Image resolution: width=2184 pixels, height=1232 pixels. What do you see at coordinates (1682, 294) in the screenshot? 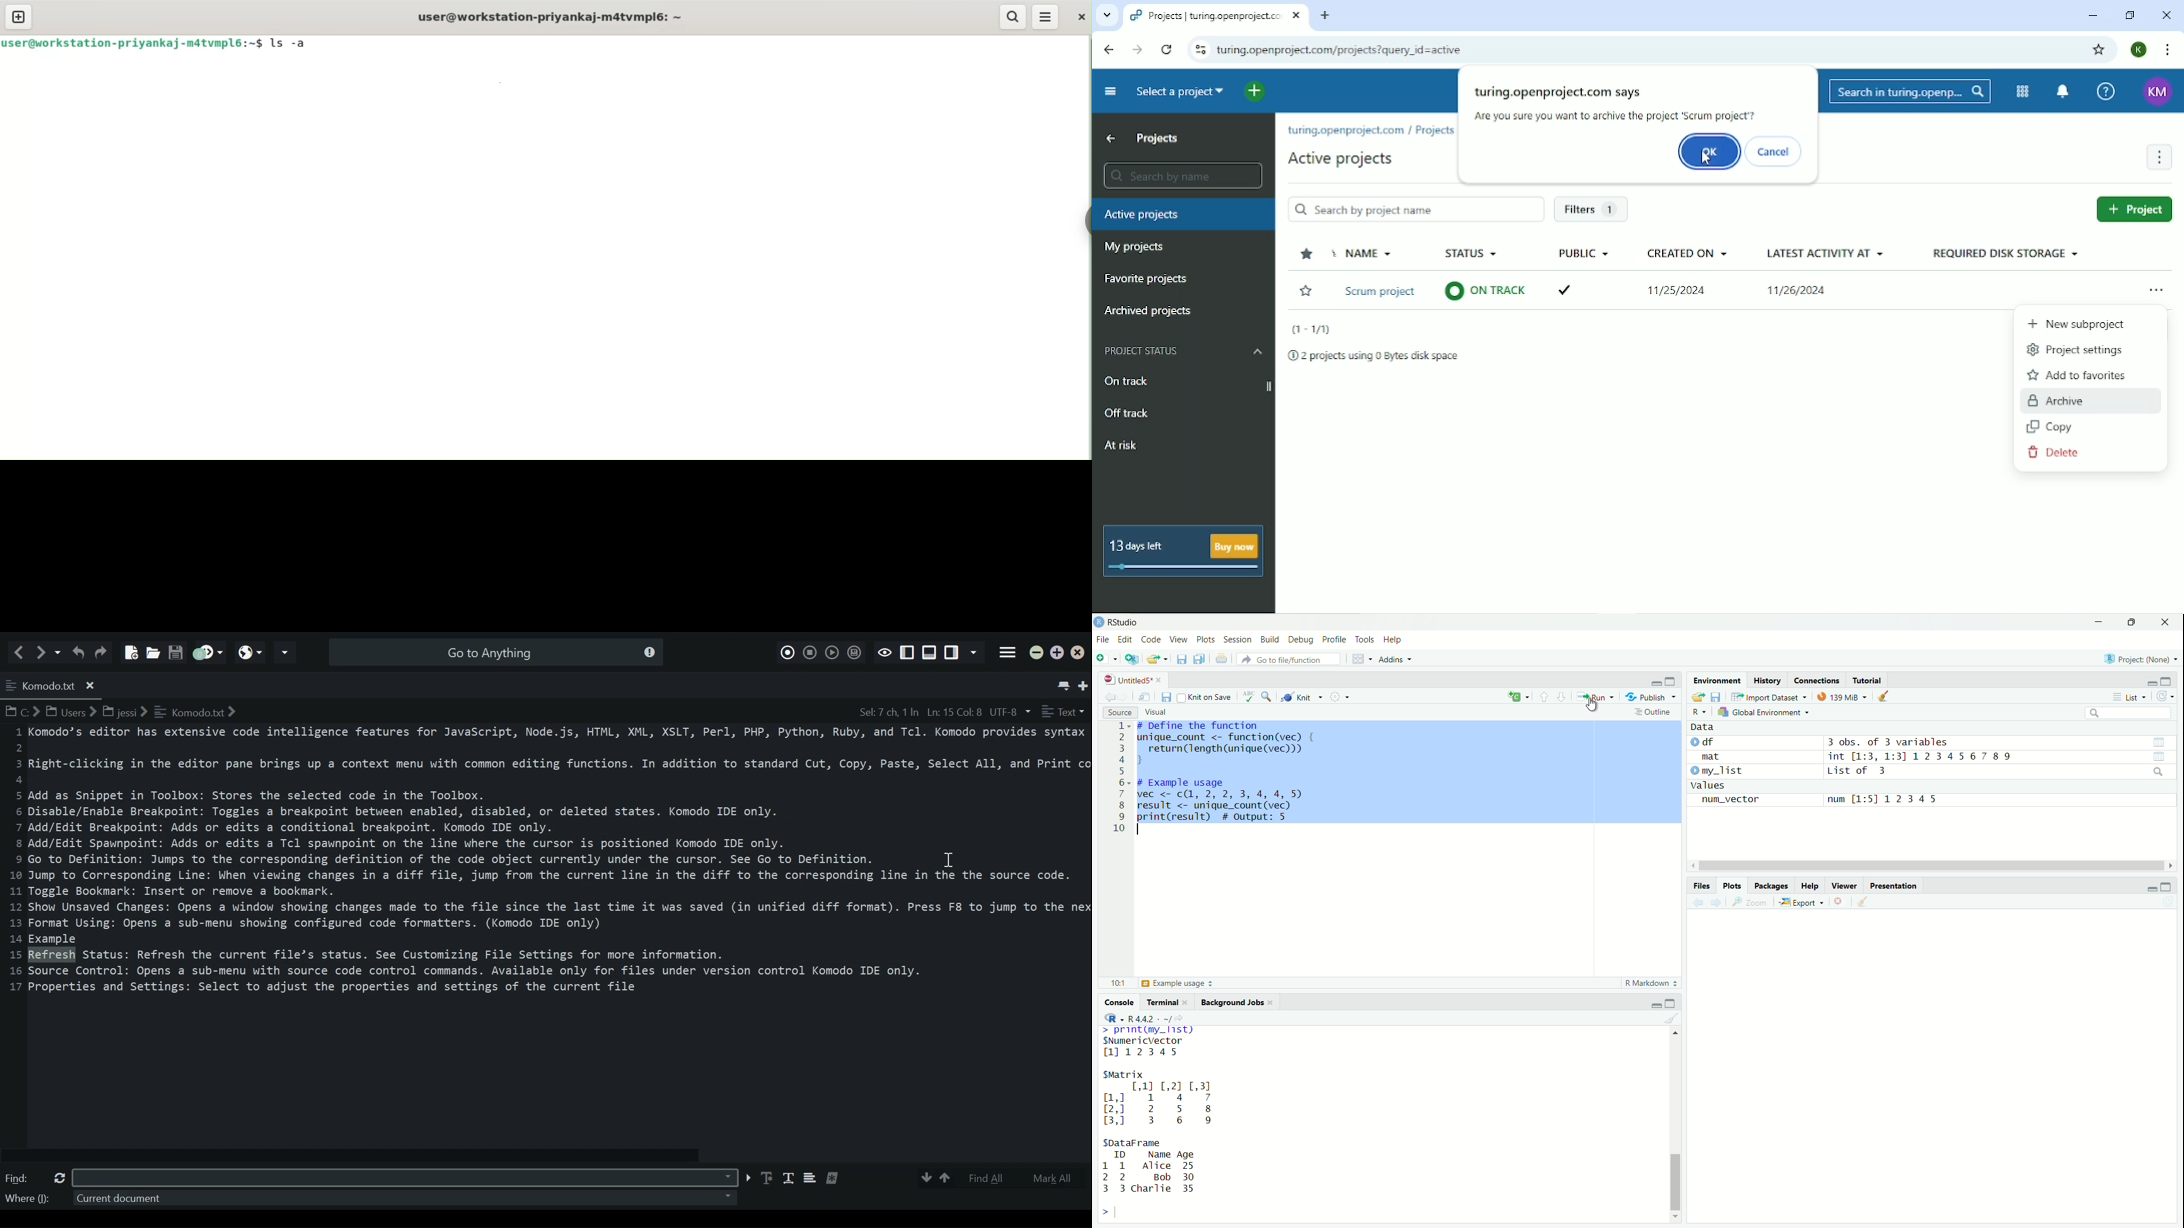
I see `11/25/2024` at bounding box center [1682, 294].